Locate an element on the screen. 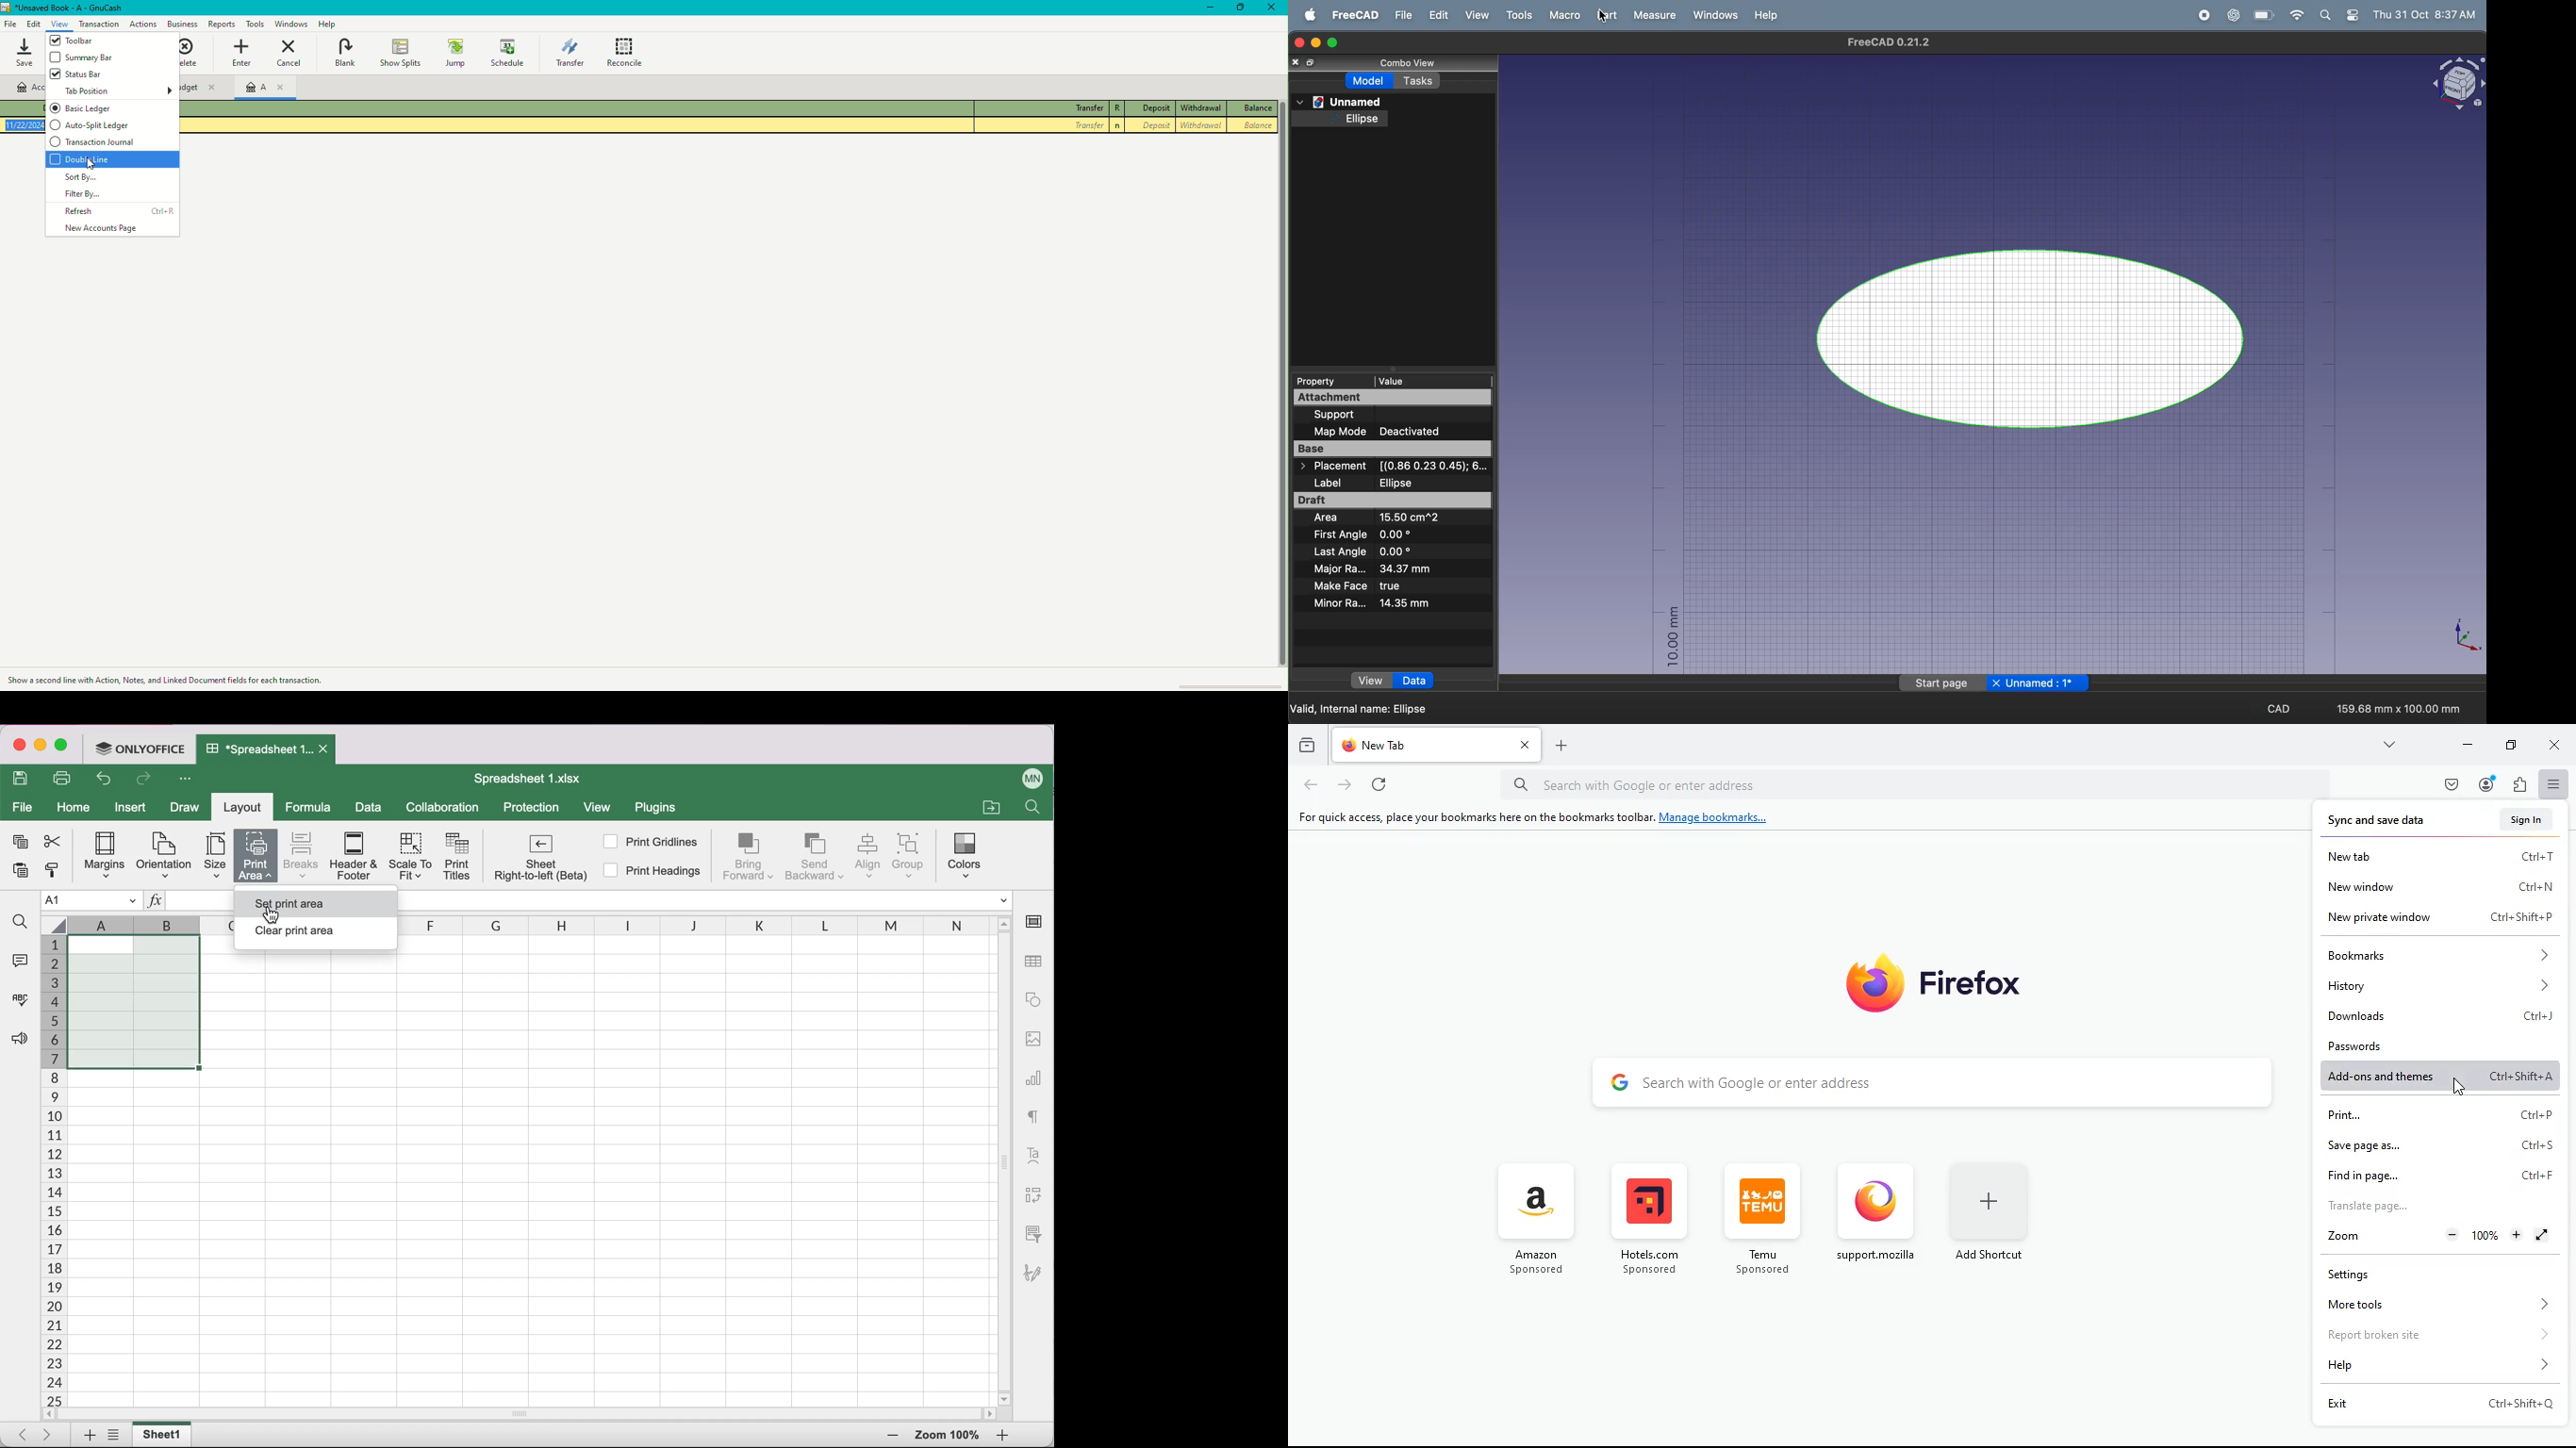  marco is located at coordinates (1563, 15).